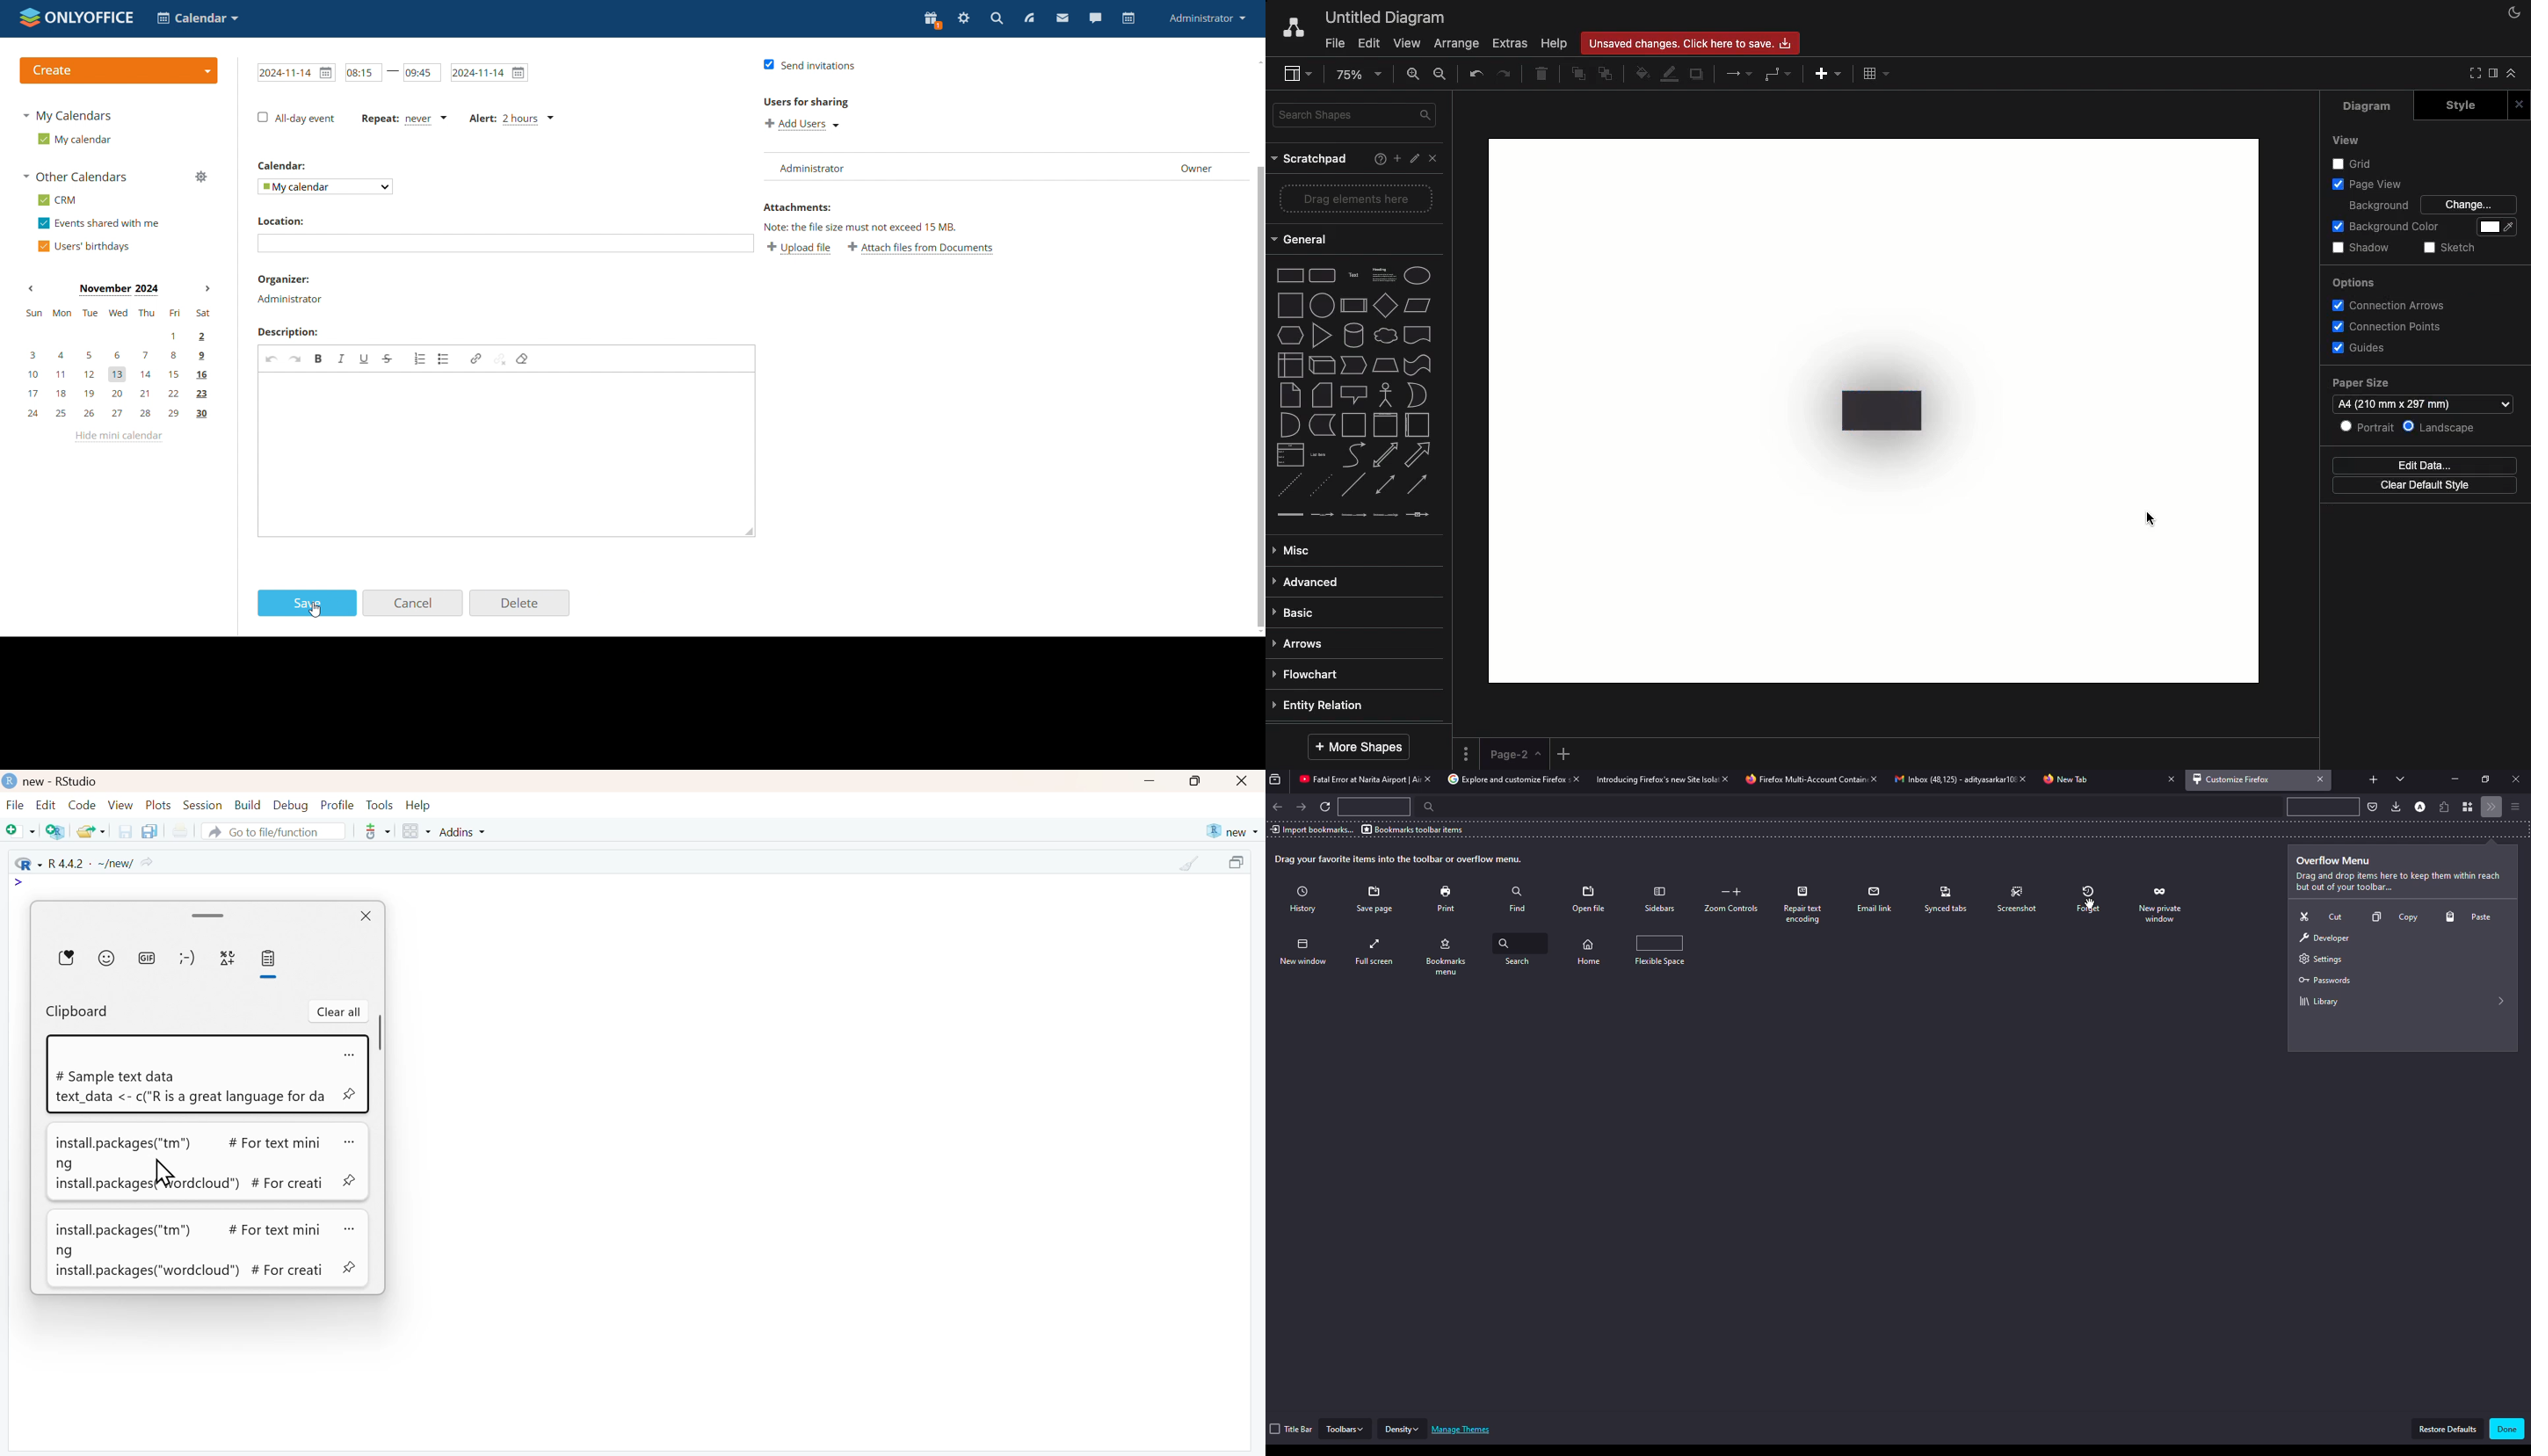 The image size is (2548, 1456). I want to click on Options, so click(2353, 283).